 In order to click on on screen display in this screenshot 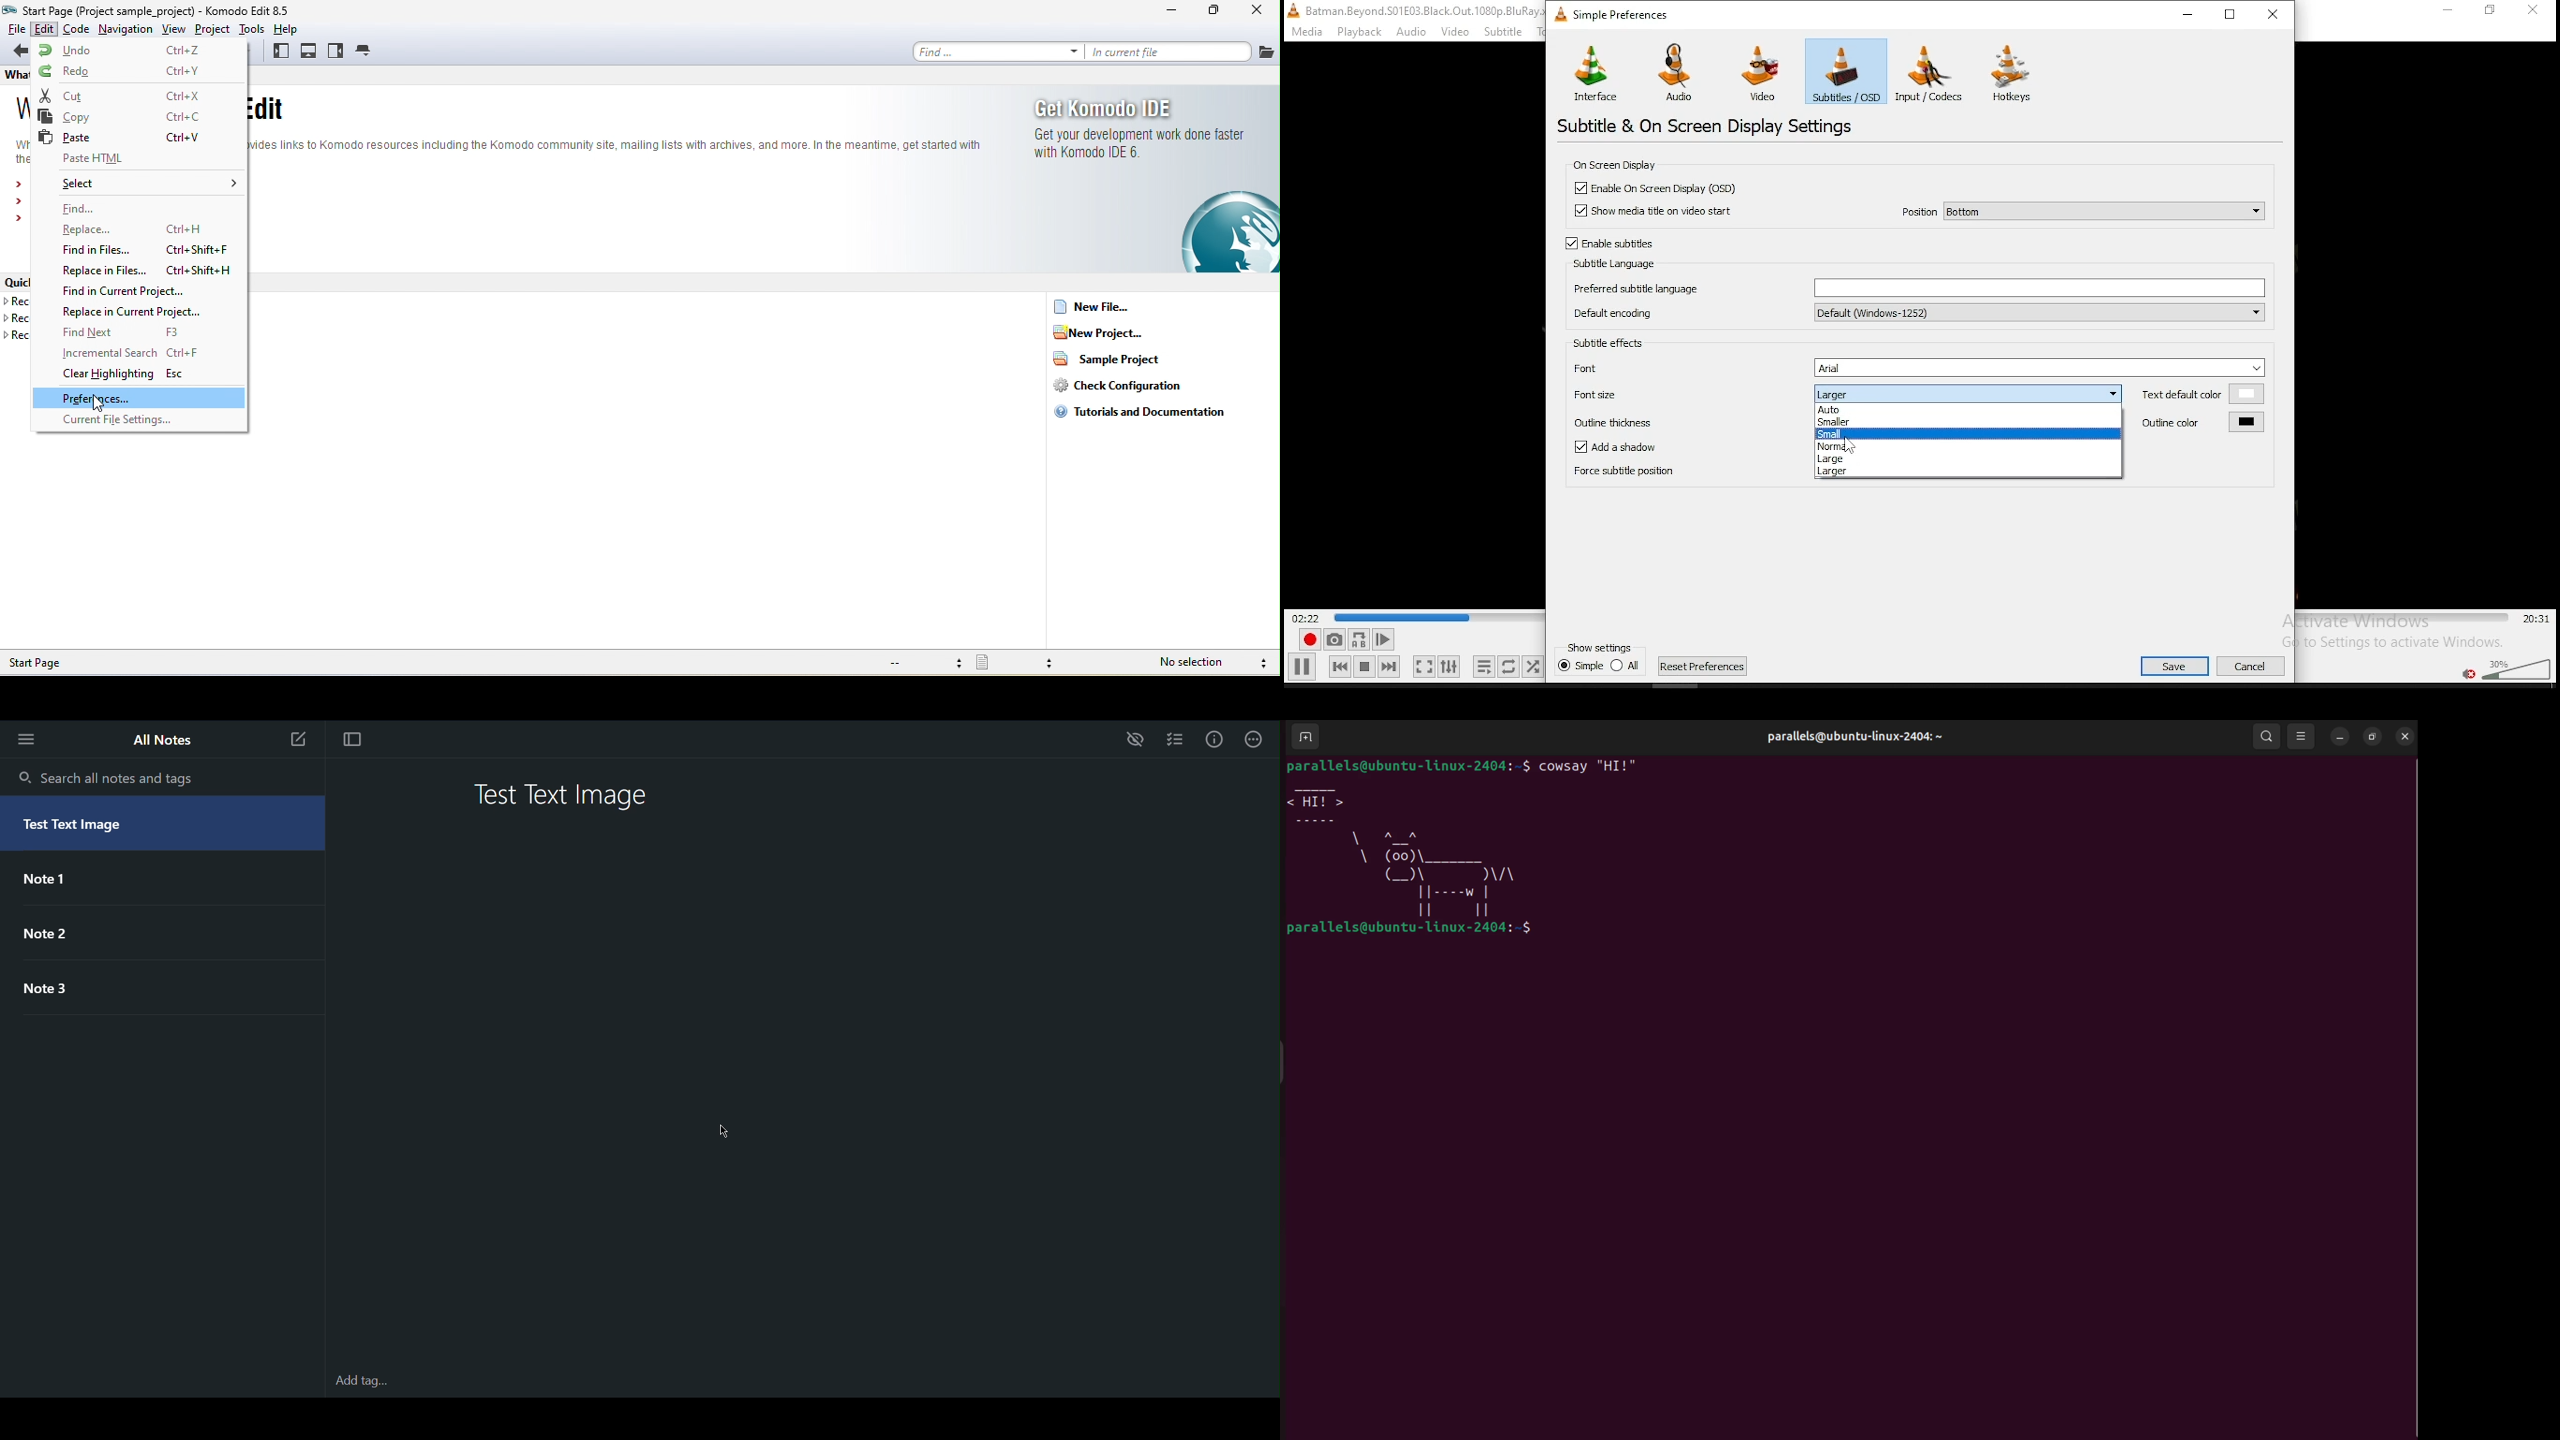, I will do `click(1618, 165)`.